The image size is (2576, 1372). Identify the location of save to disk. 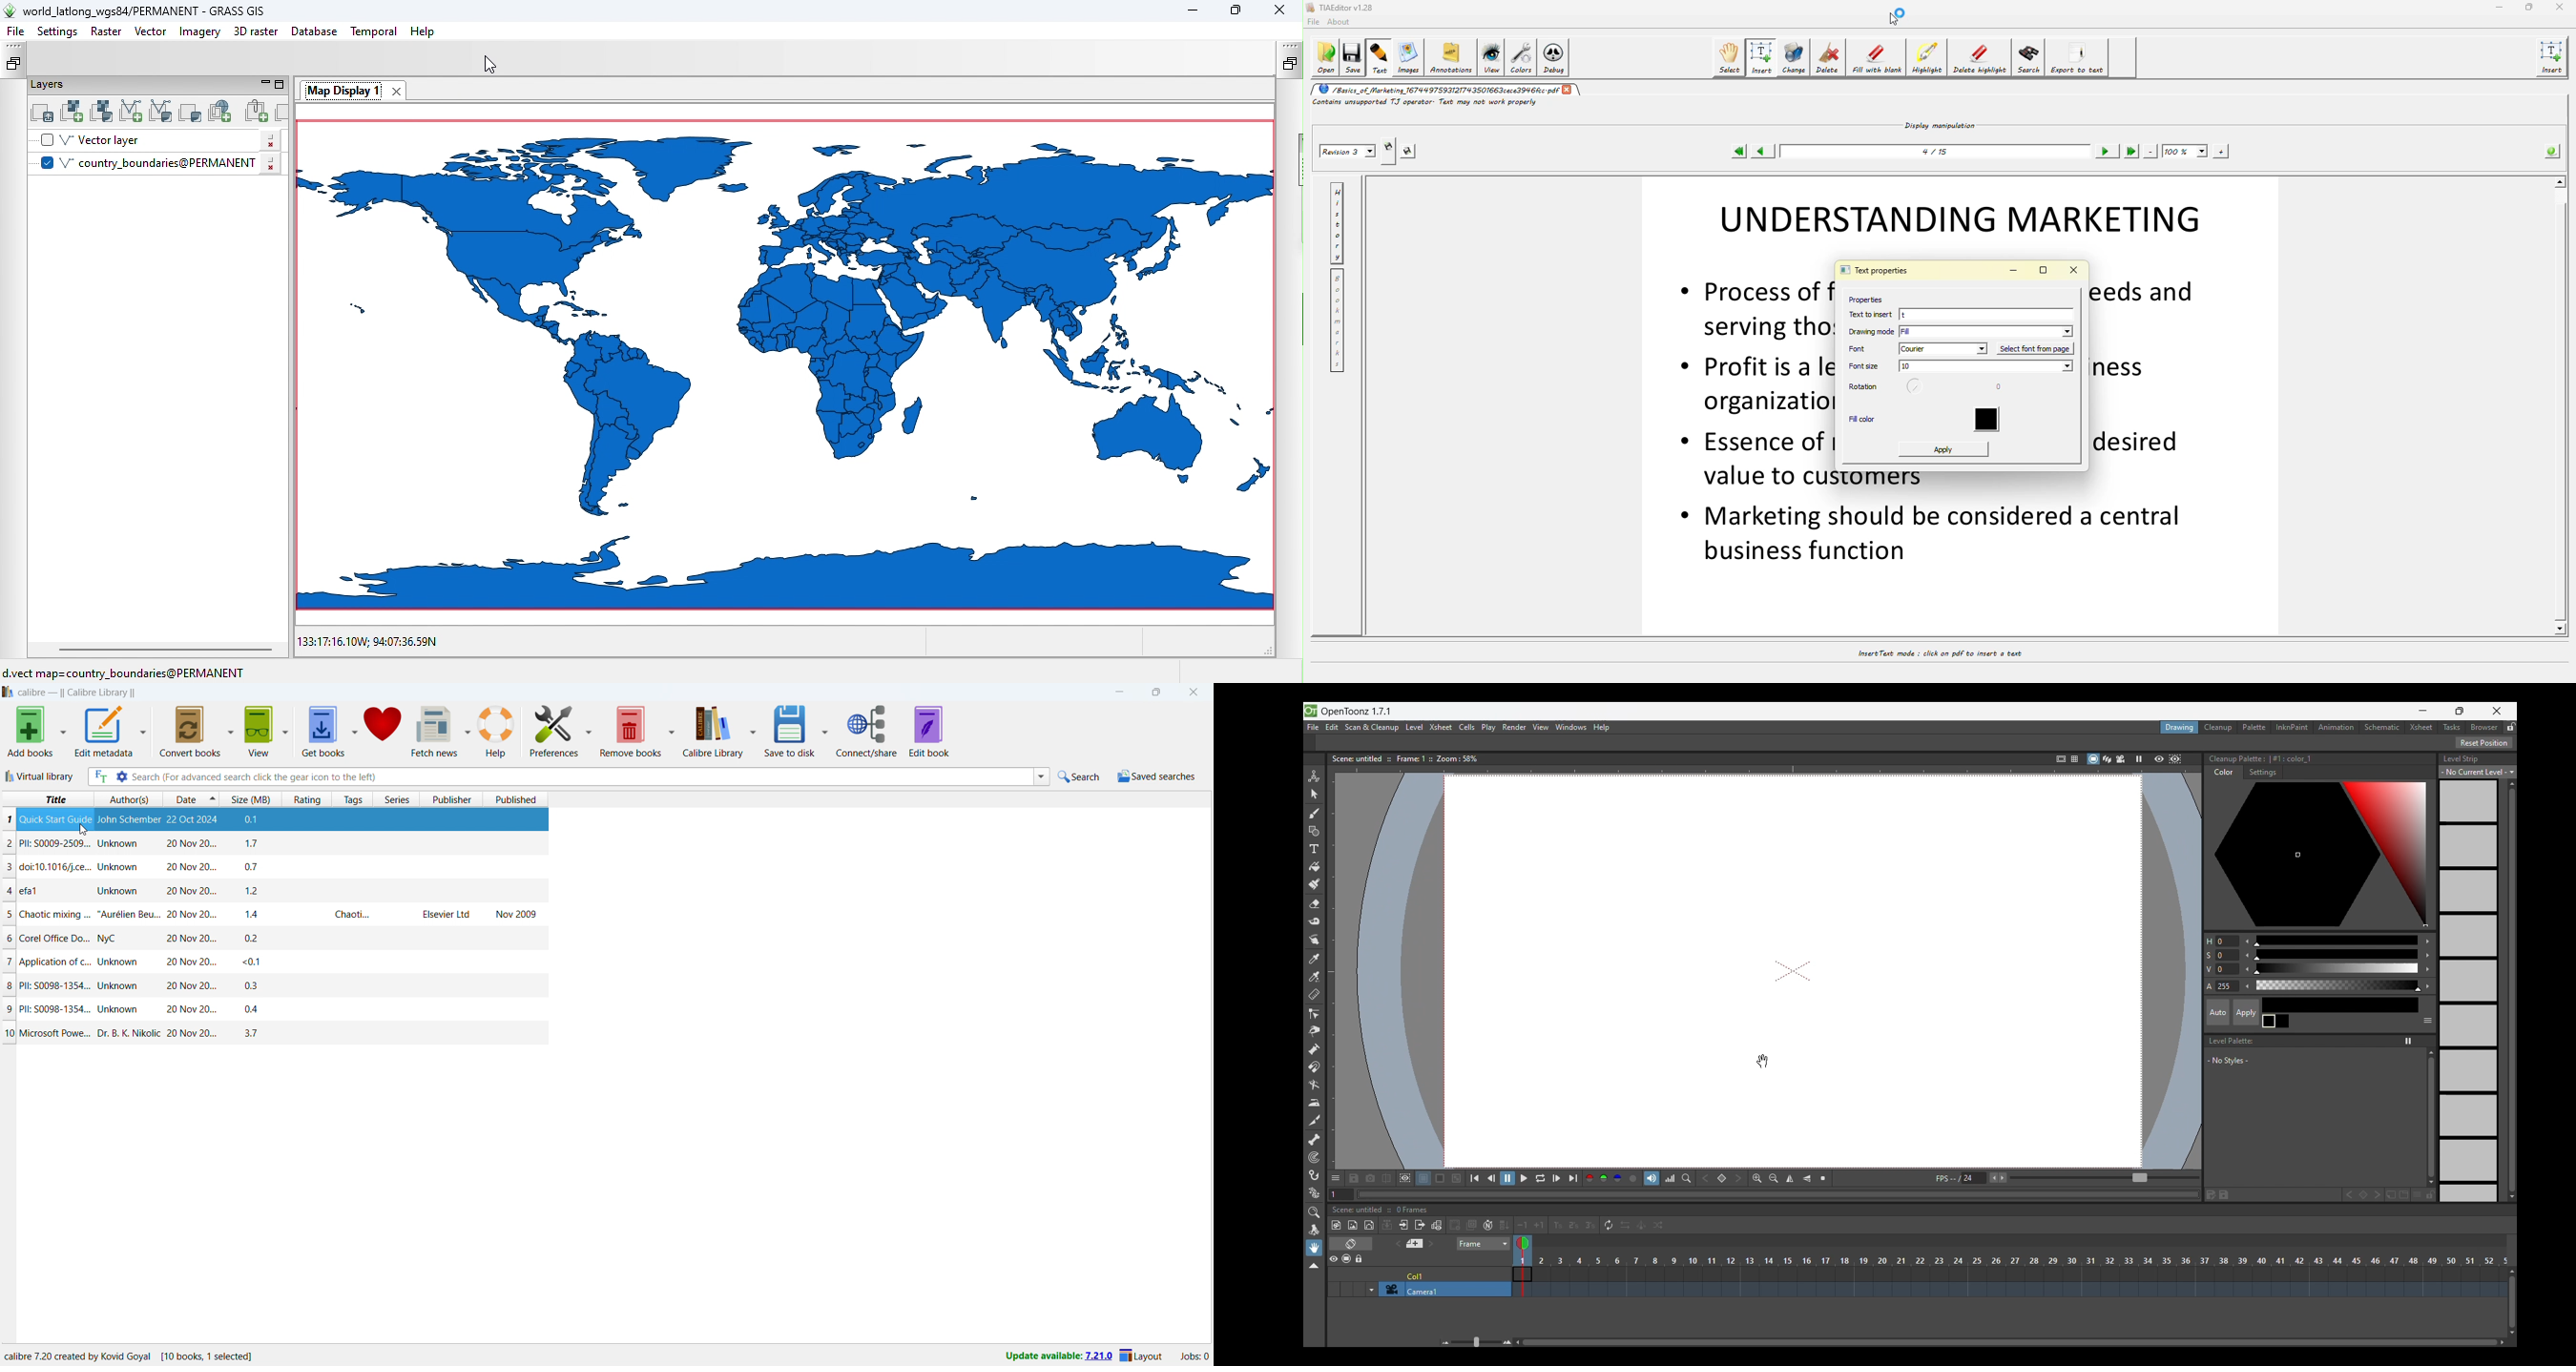
(790, 731).